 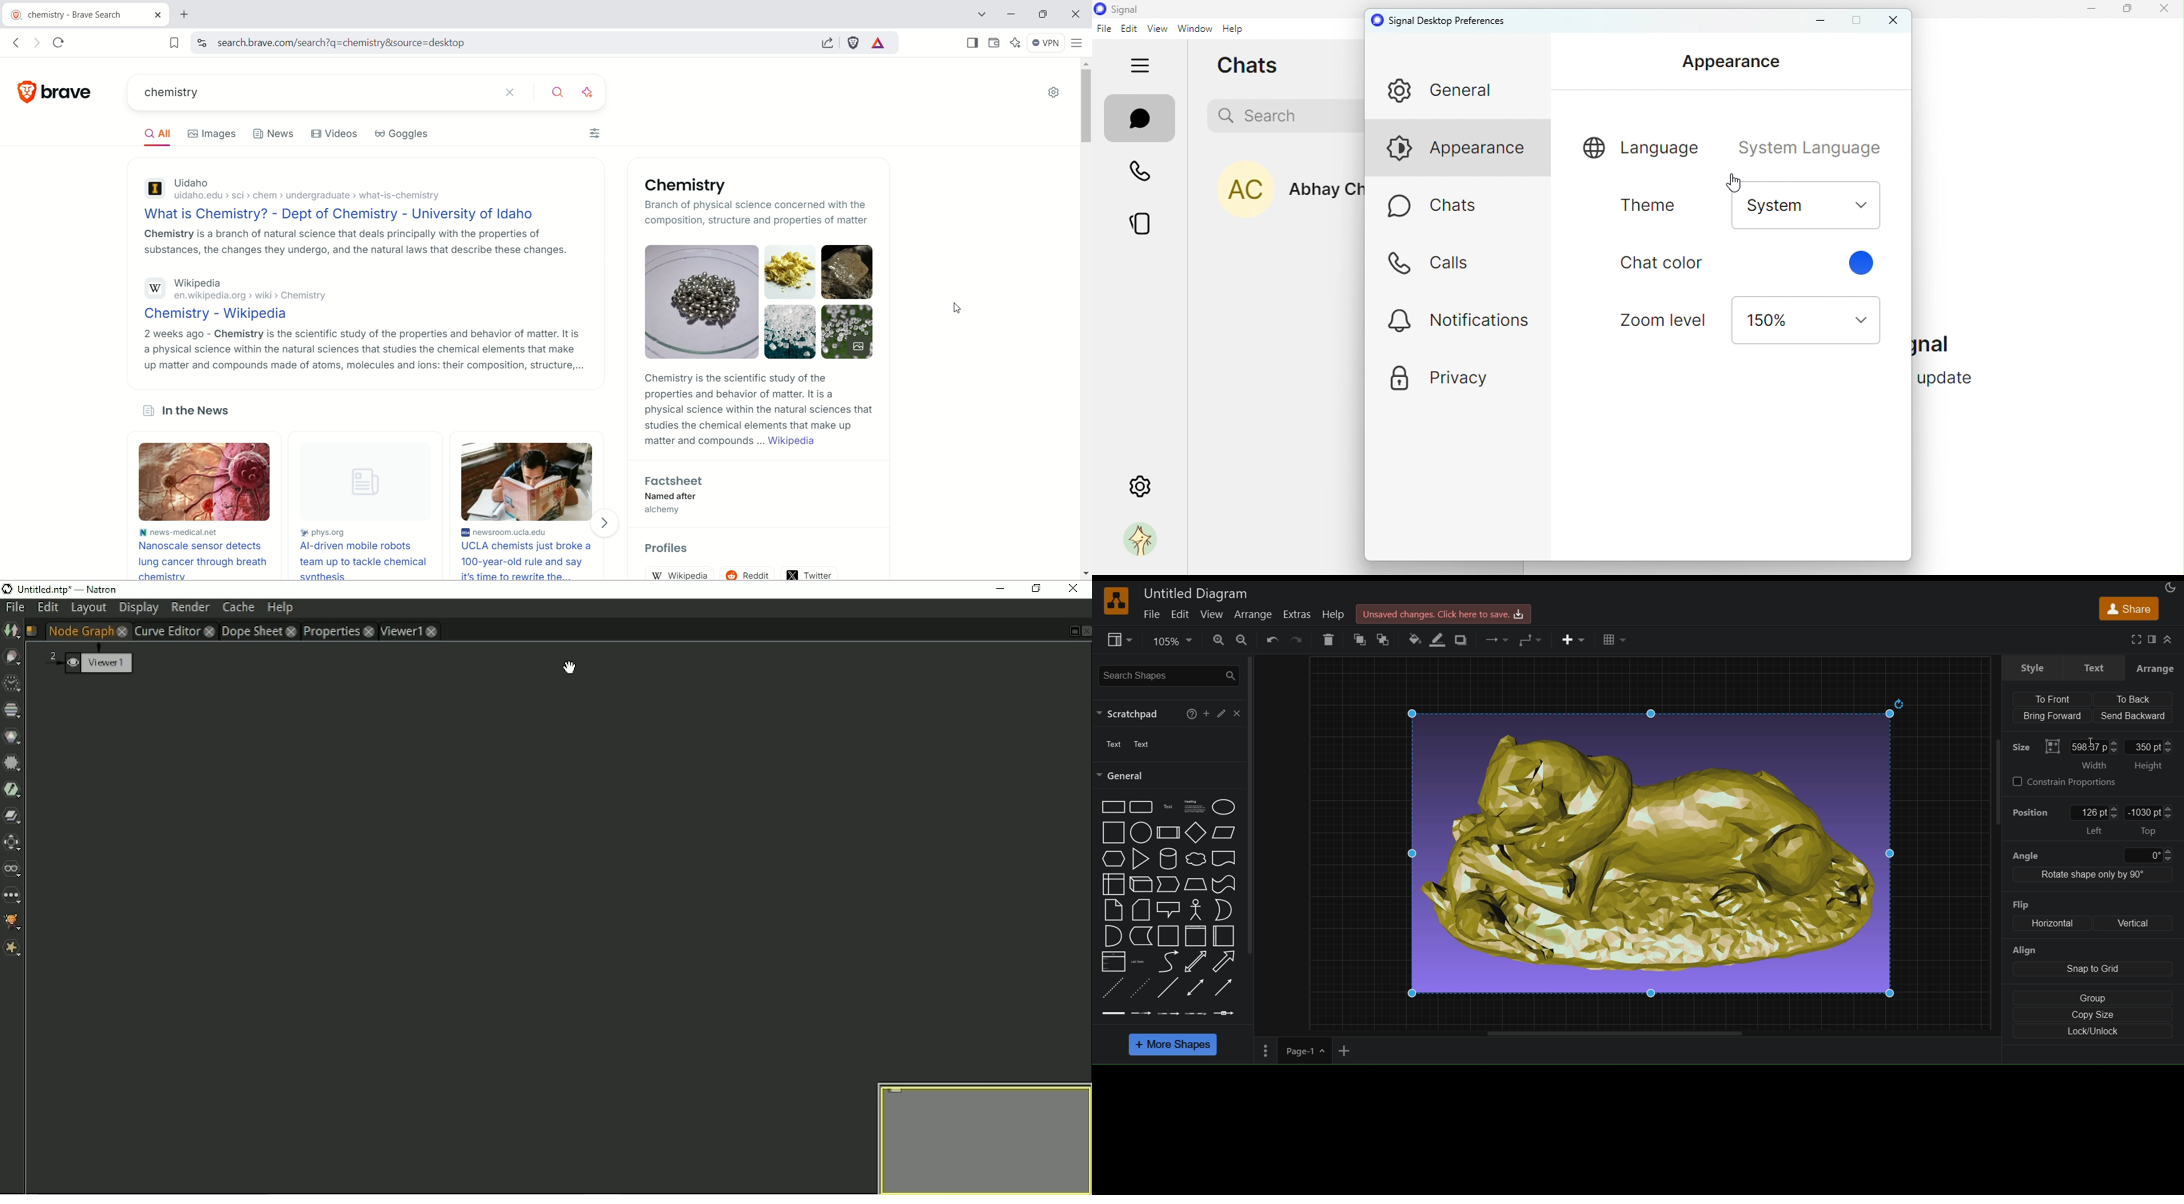 What do you see at coordinates (2094, 973) in the screenshot?
I see `align: snap to grid` at bounding box center [2094, 973].